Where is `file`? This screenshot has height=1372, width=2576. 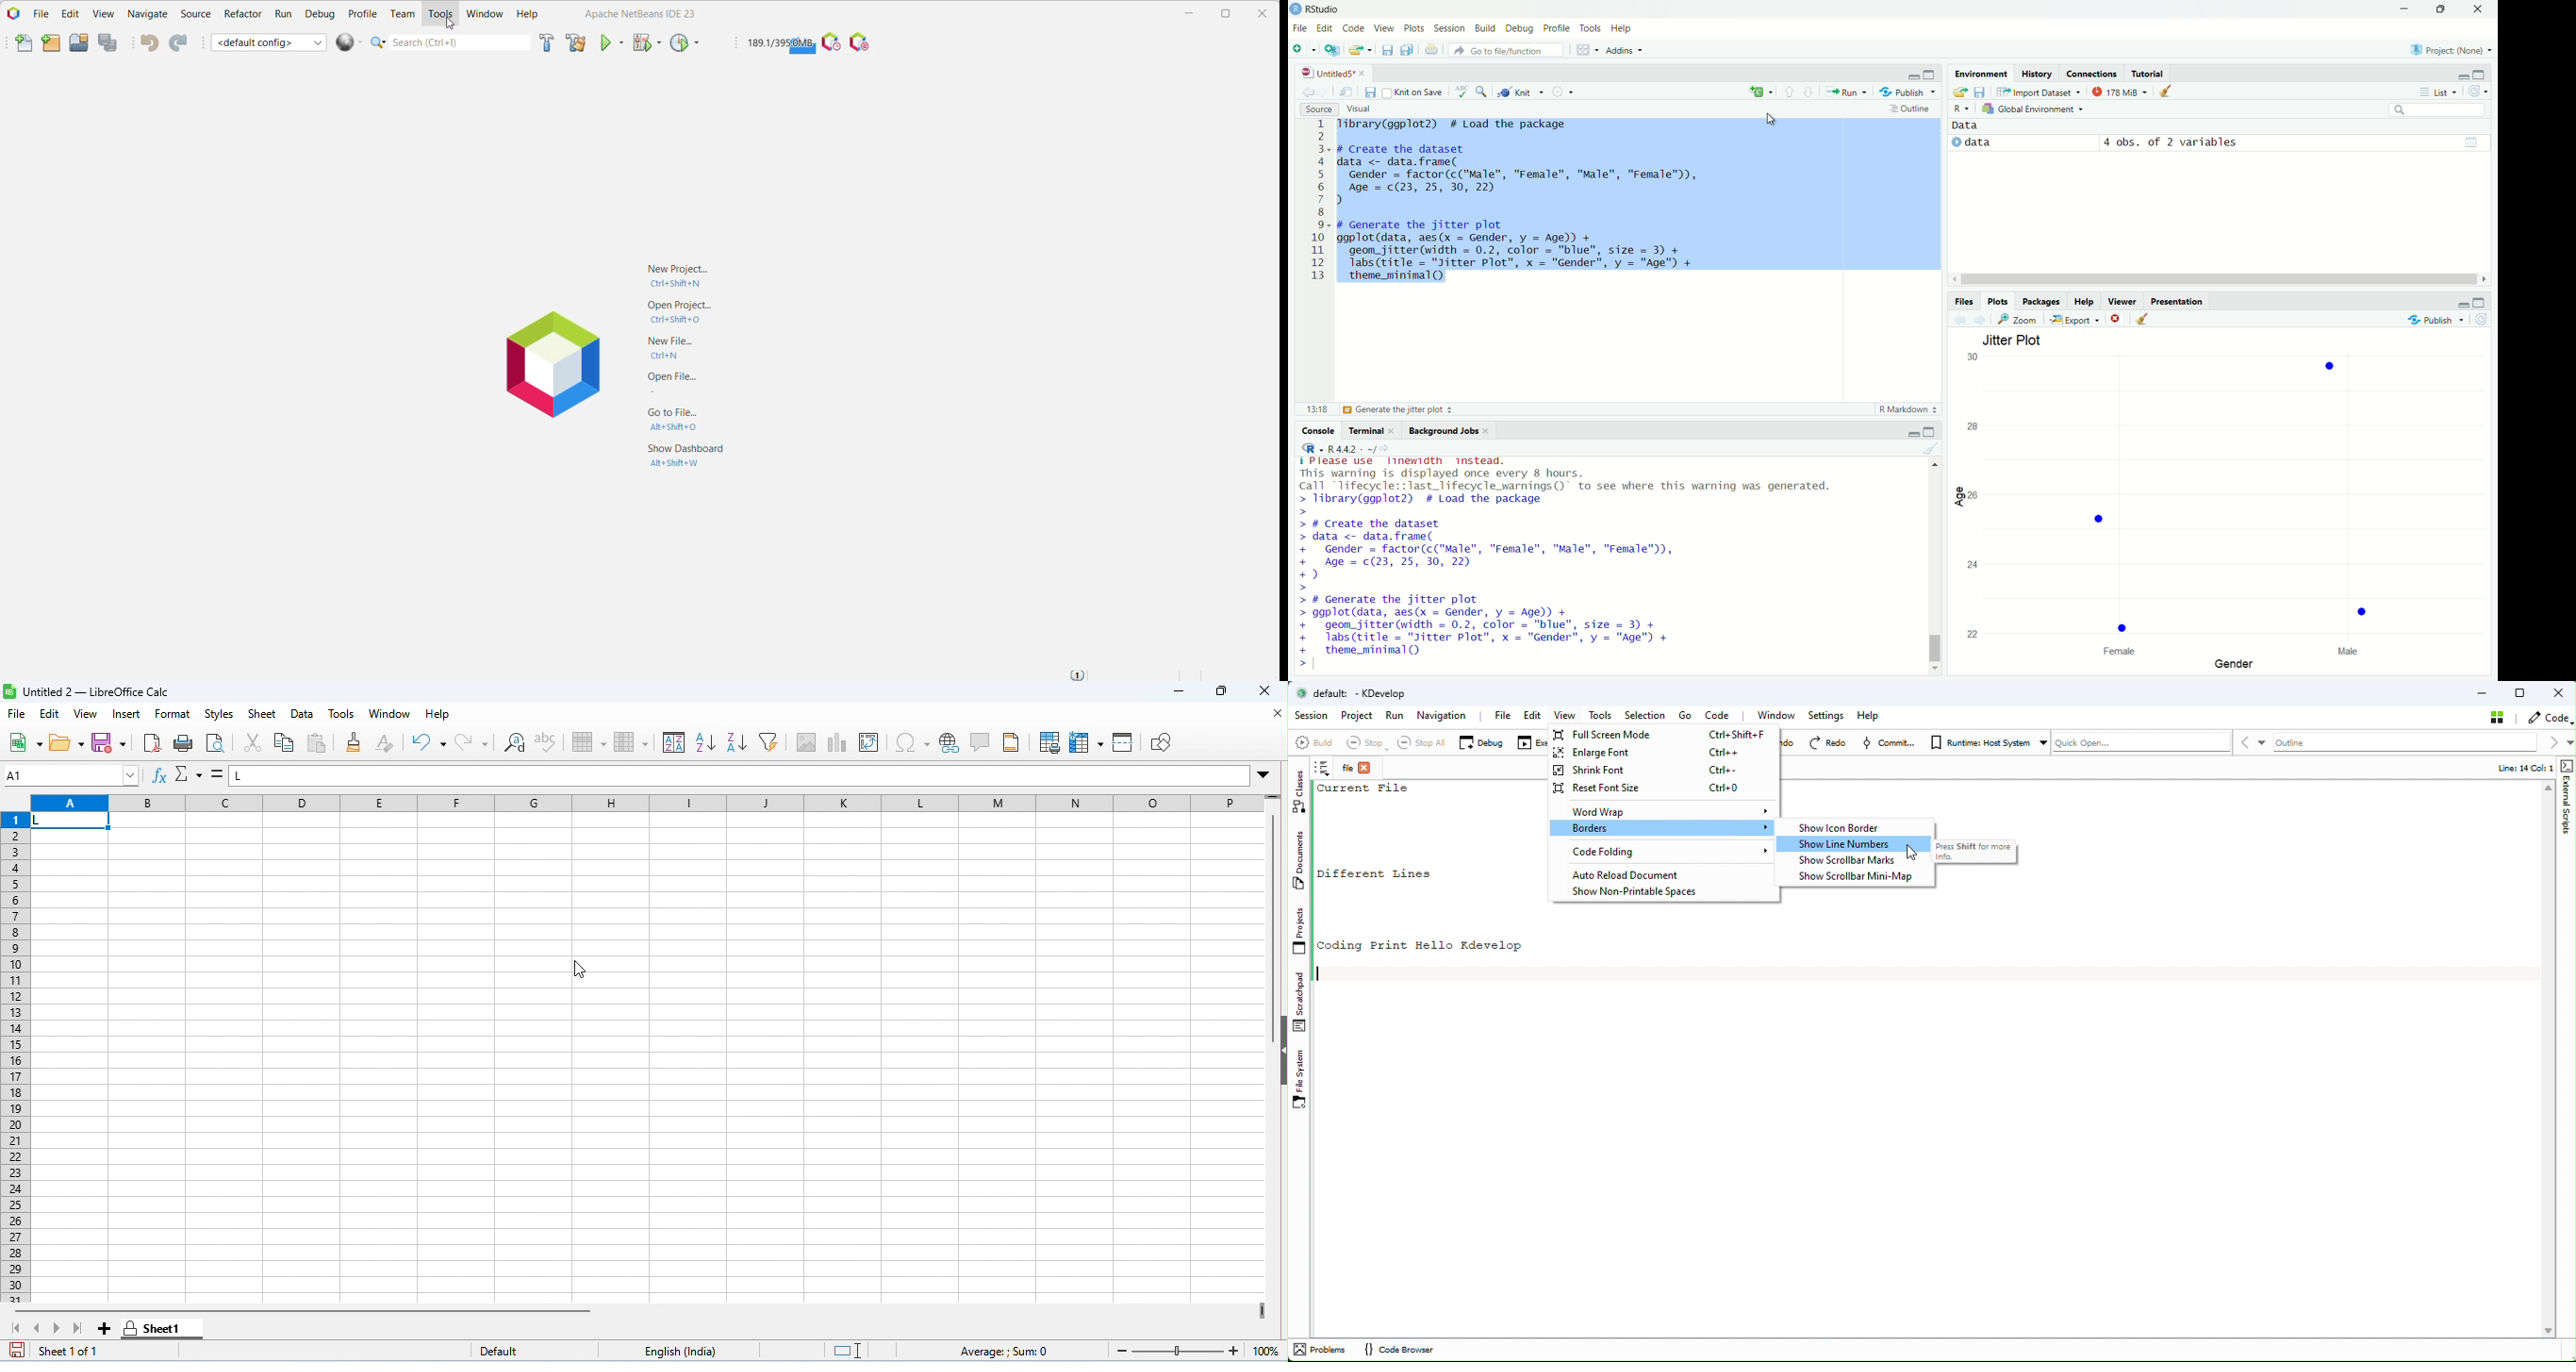
file is located at coordinates (18, 715).